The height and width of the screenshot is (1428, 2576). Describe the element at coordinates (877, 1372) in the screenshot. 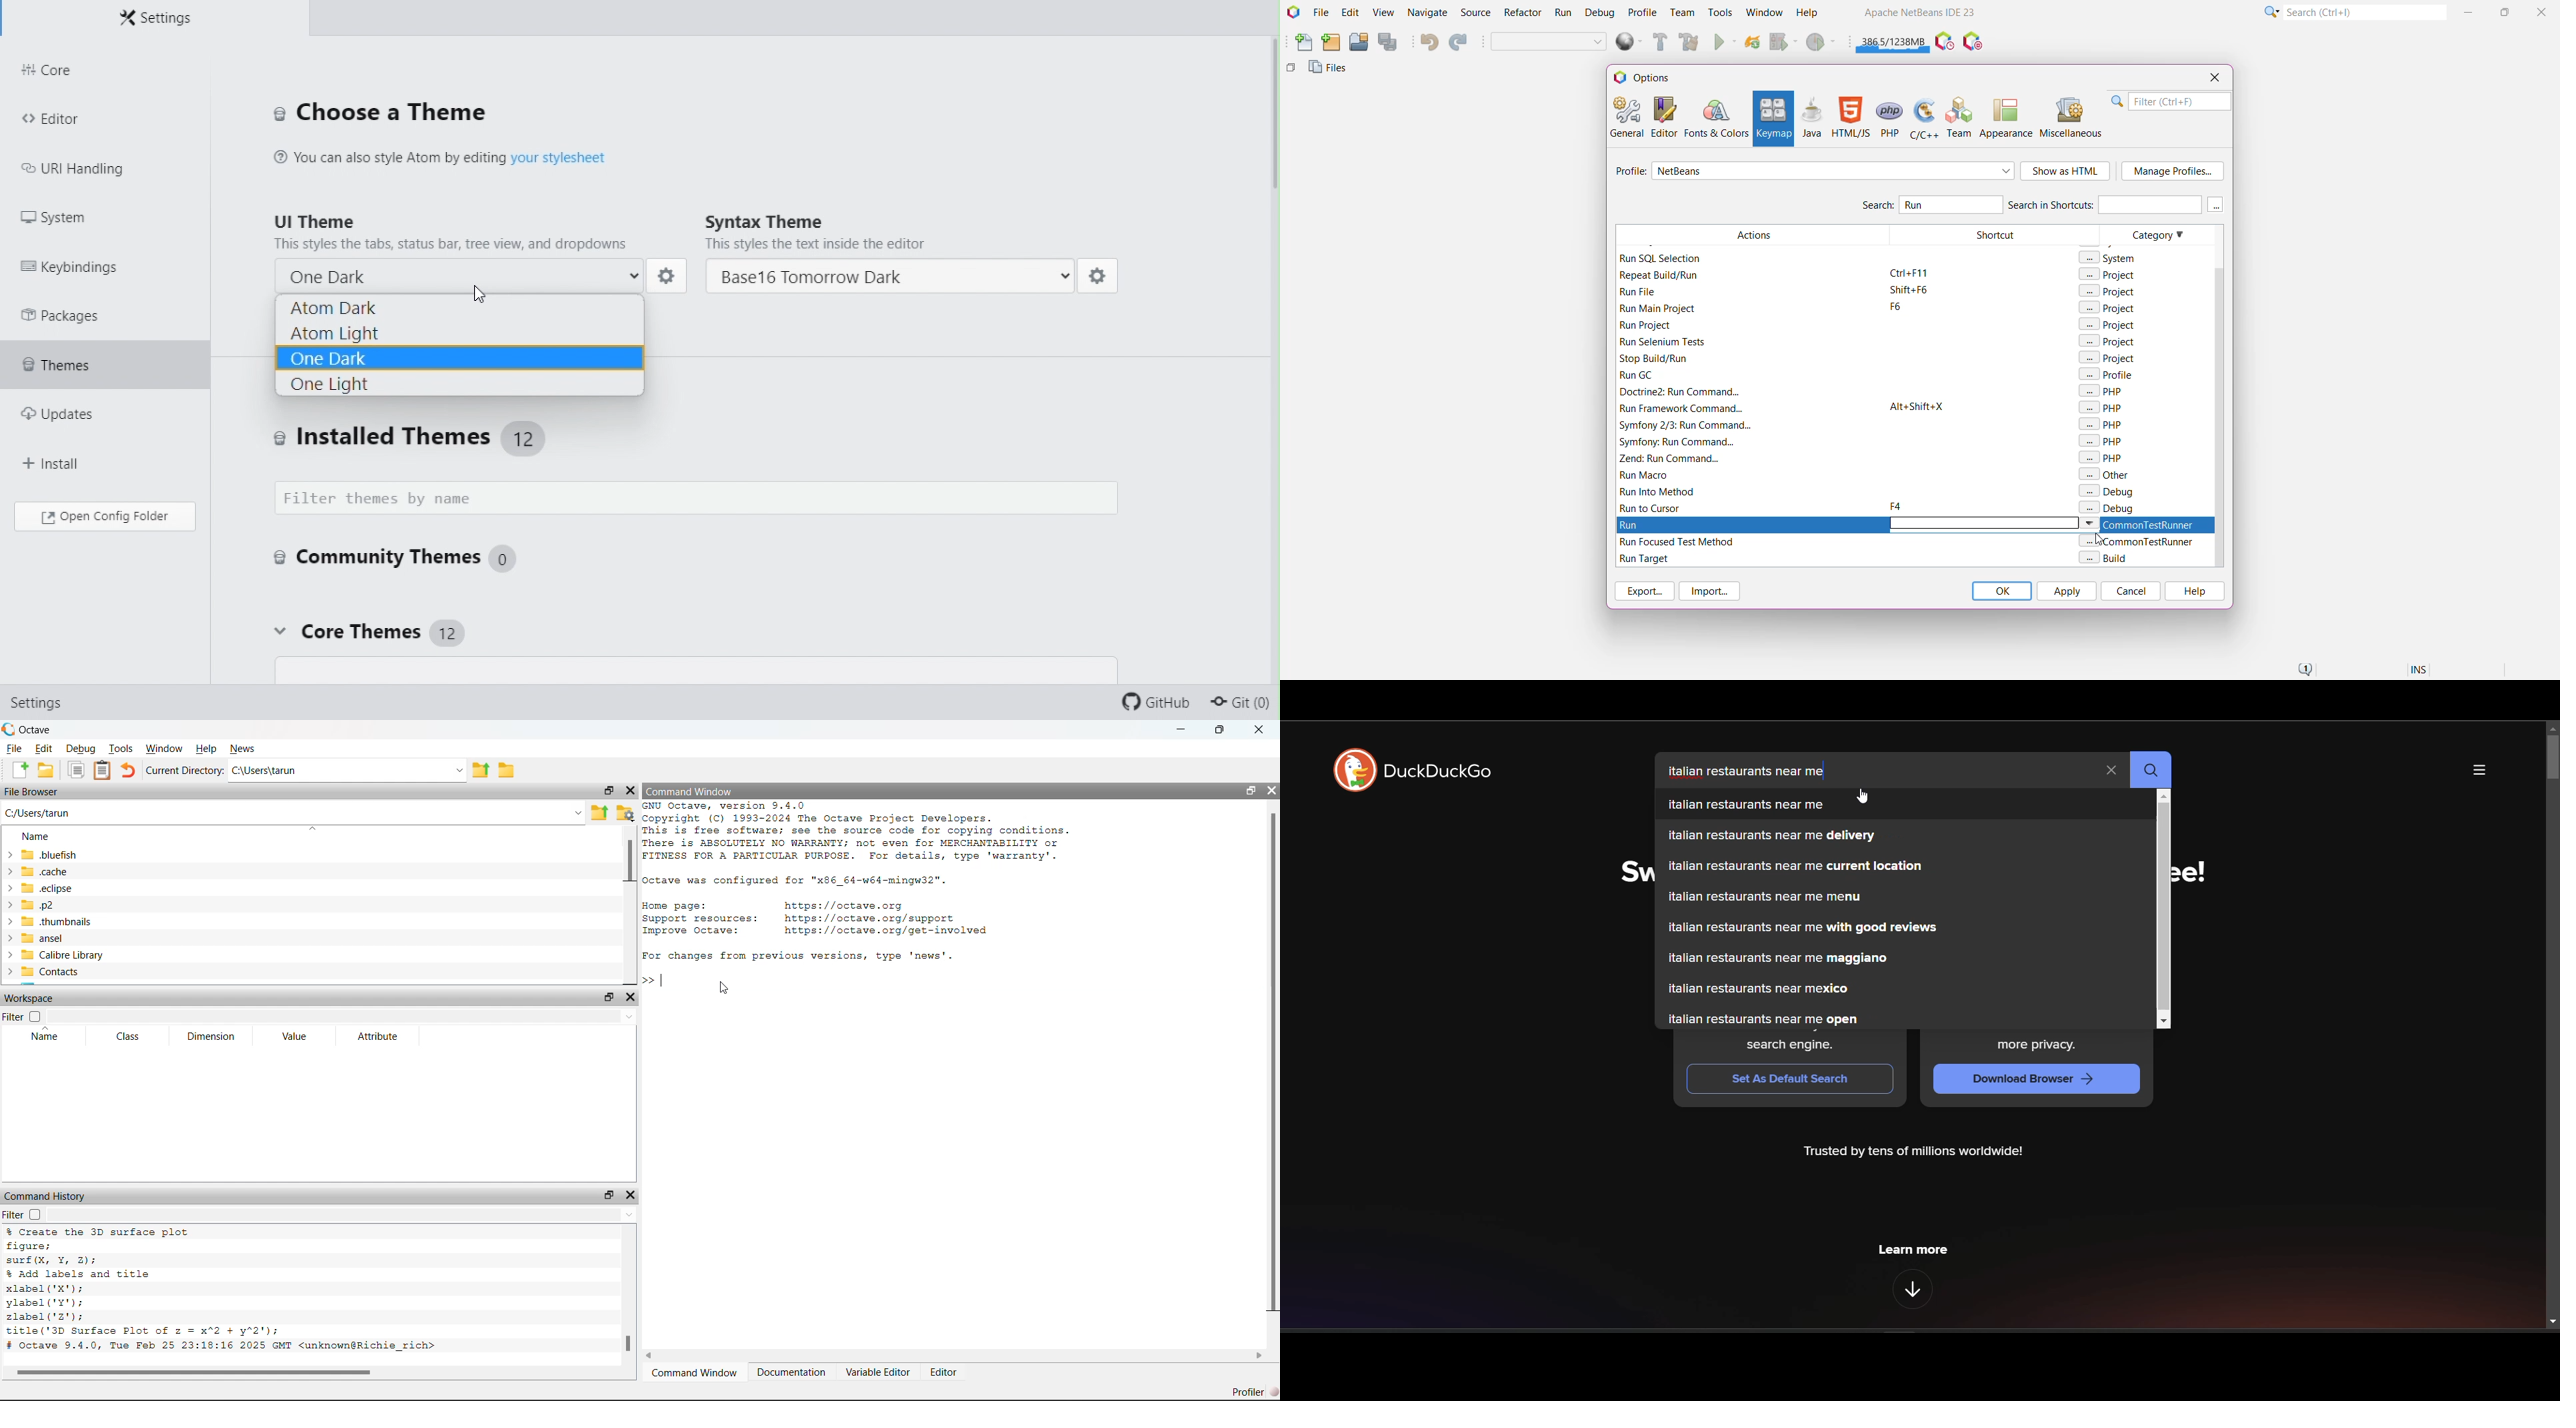

I see `Variable Editor` at that location.